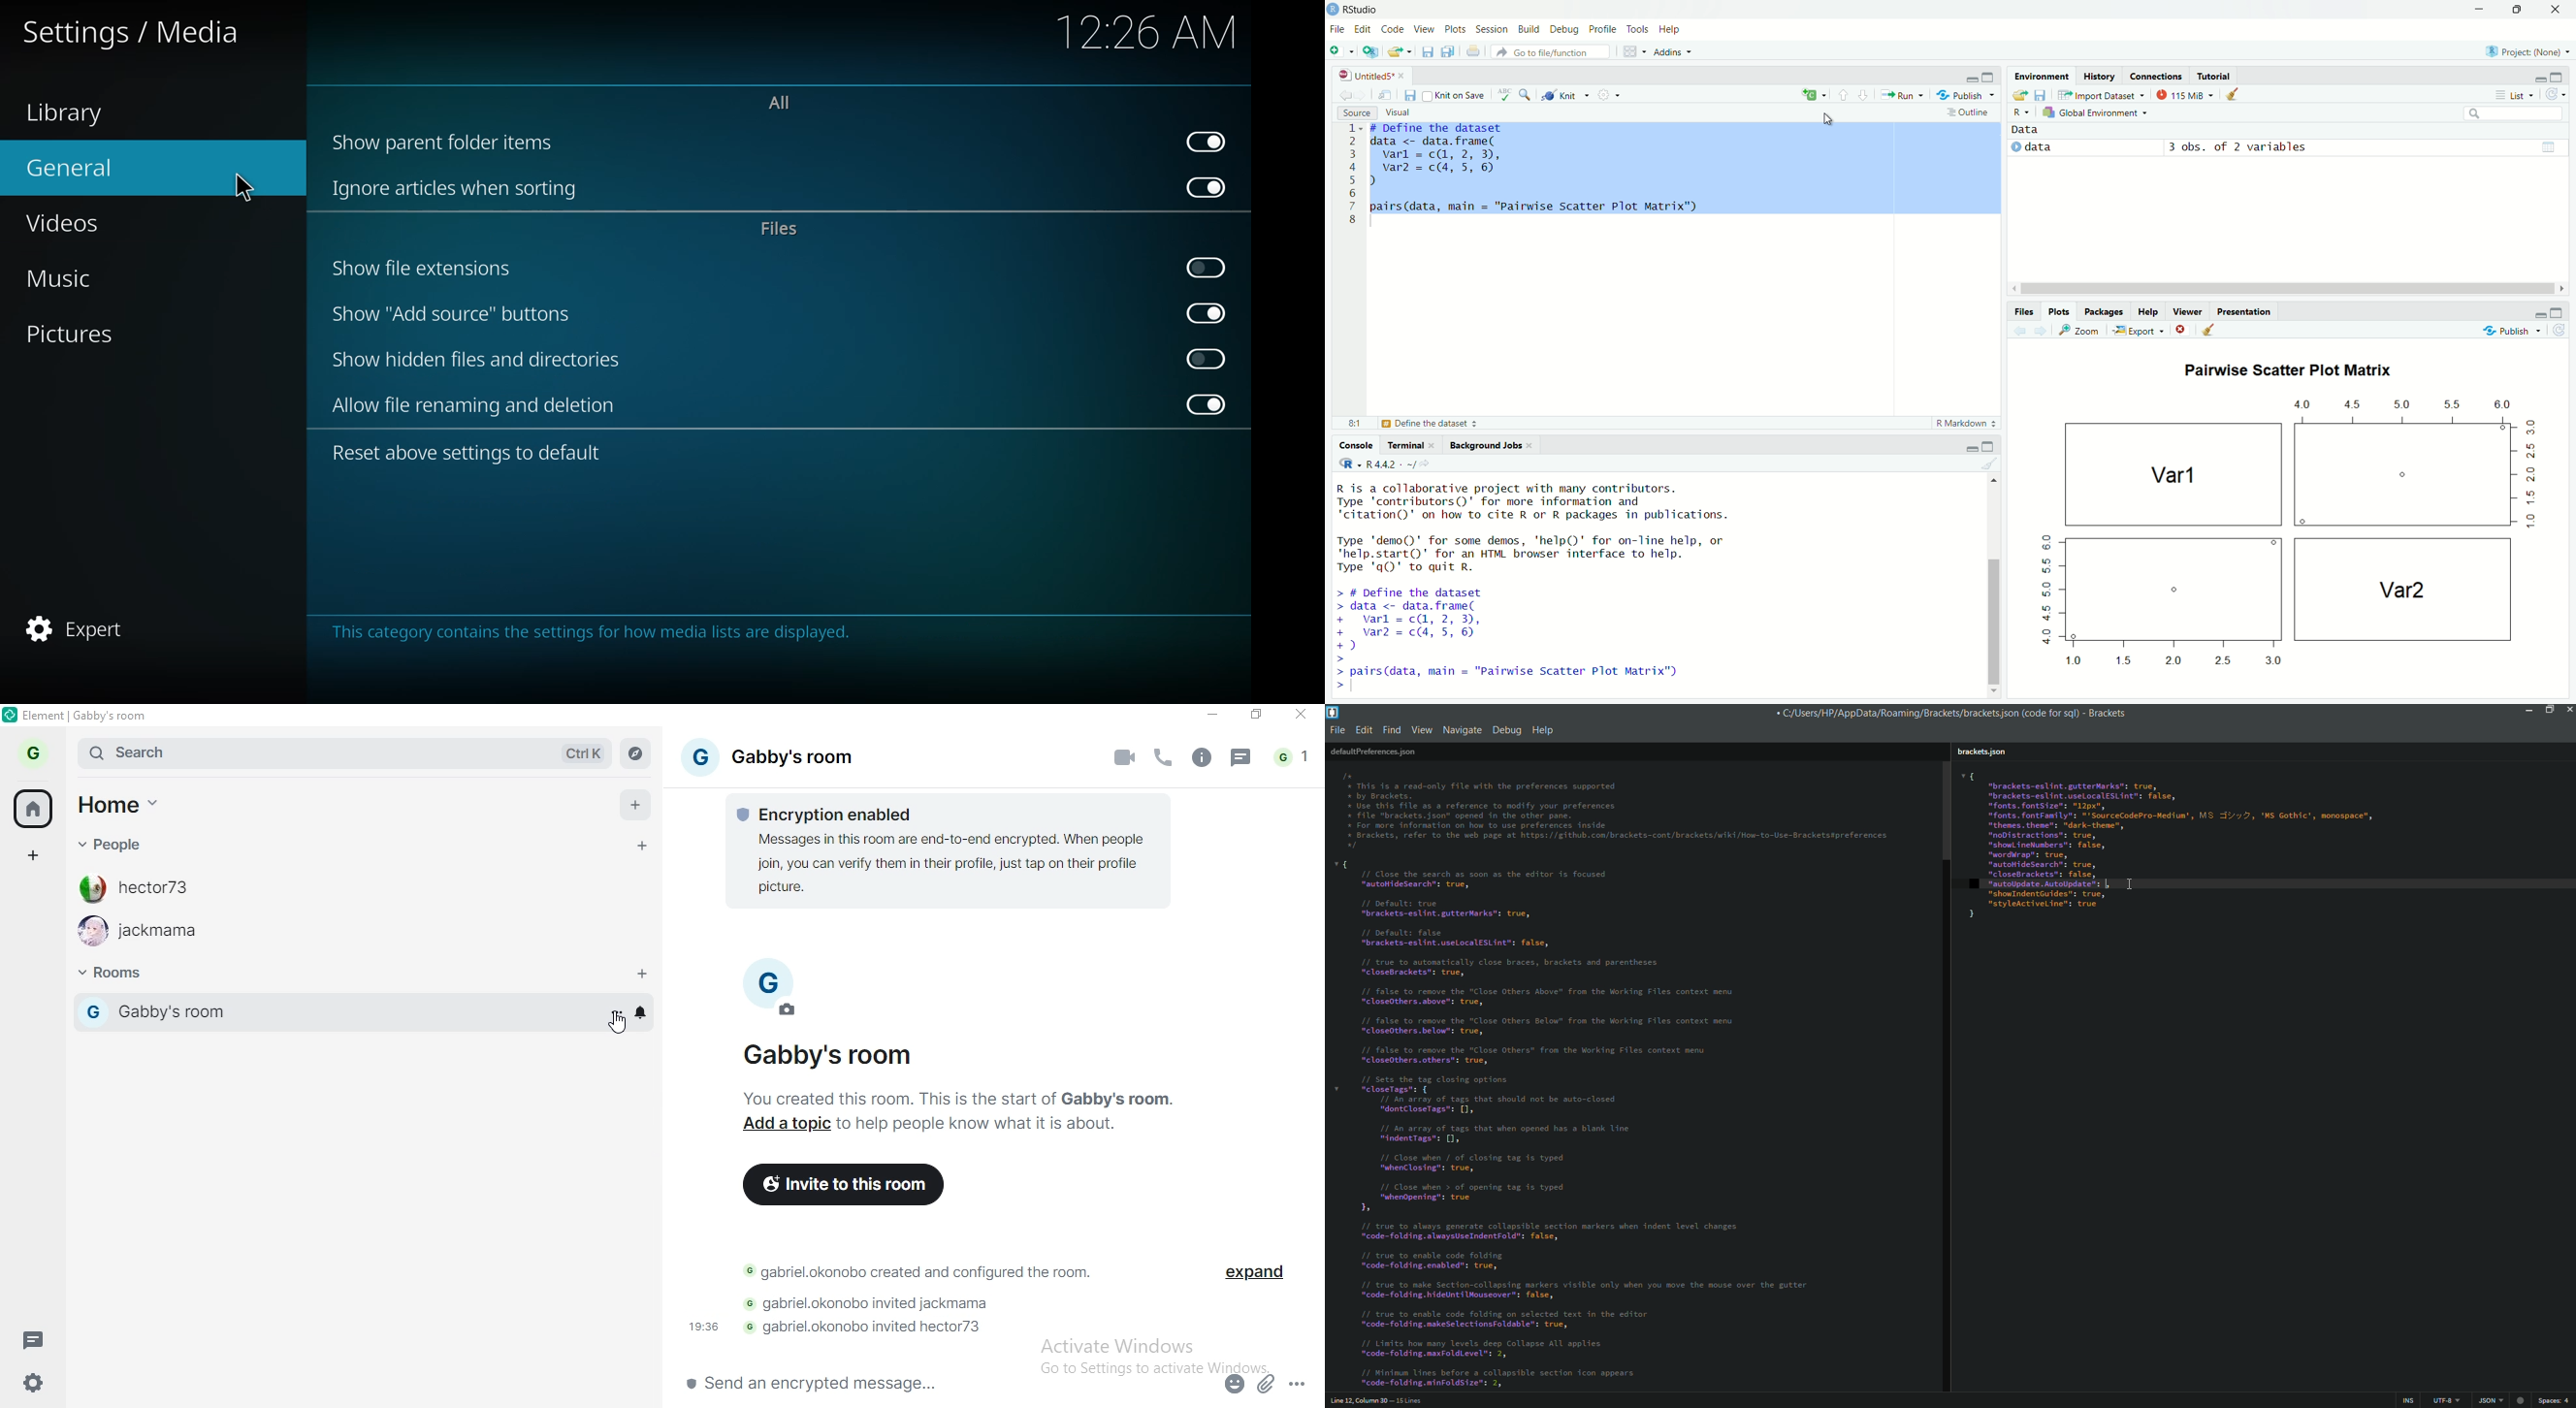 Image resolution: width=2576 pixels, height=1428 pixels. I want to click on List, so click(2515, 95).